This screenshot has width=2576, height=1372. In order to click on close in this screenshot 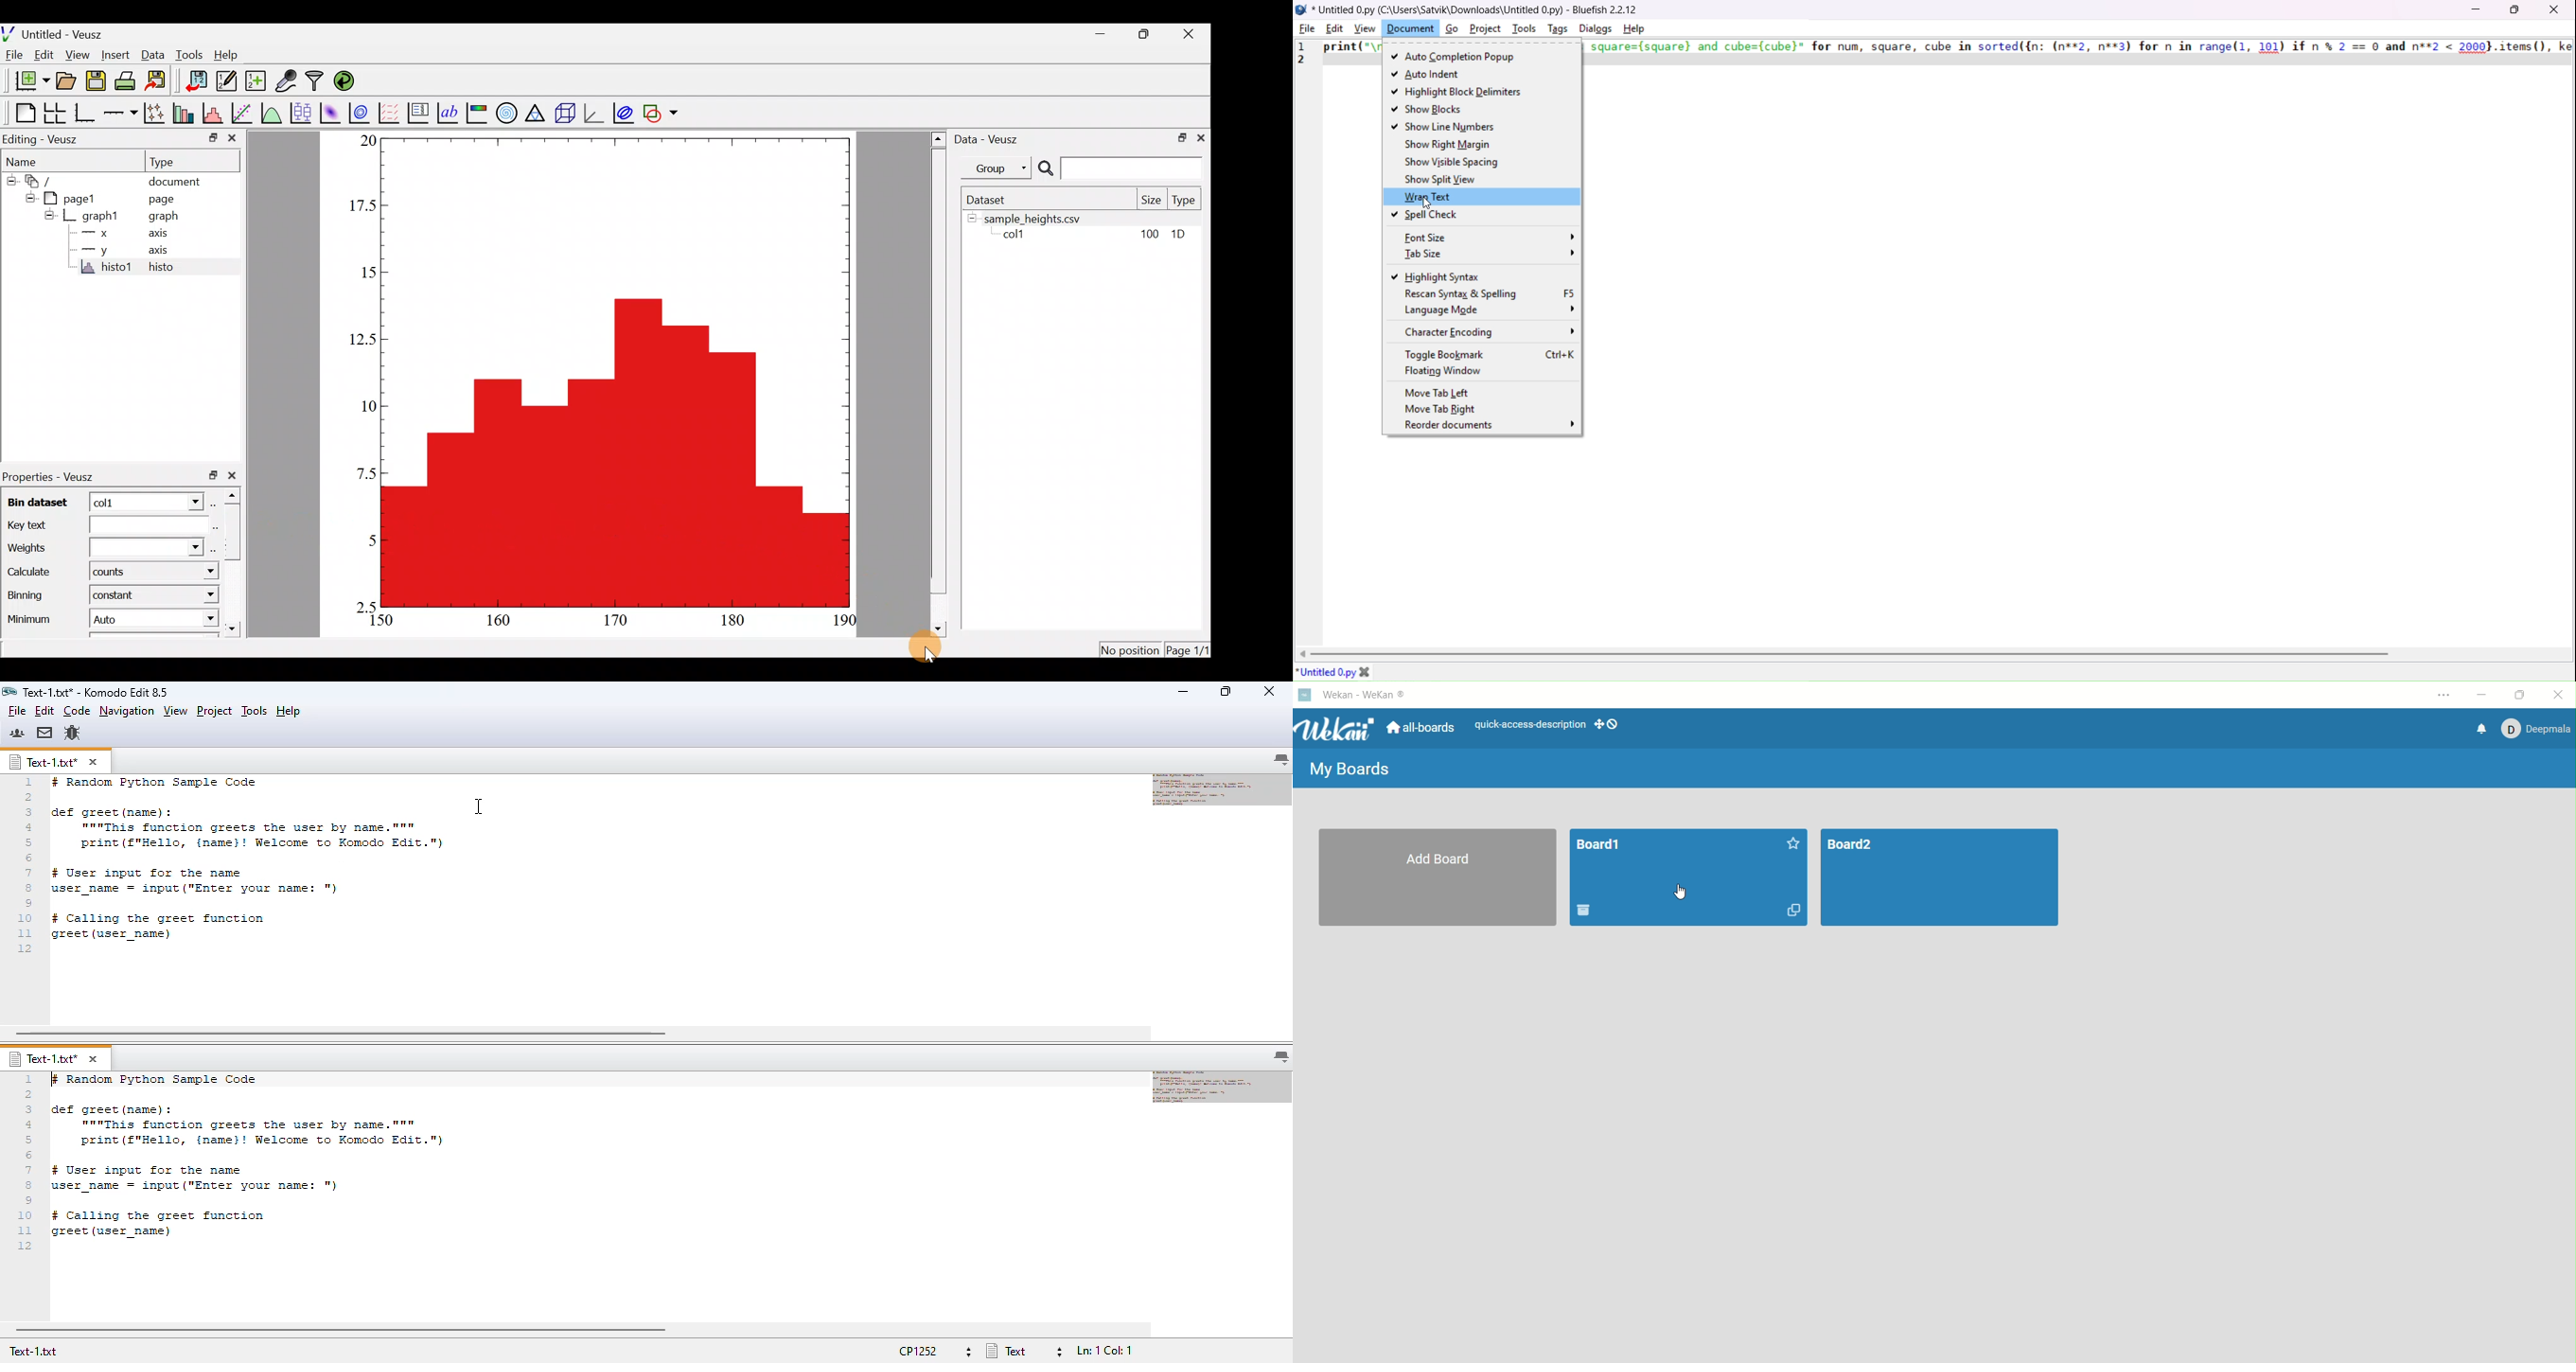, I will do `click(233, 138)`.